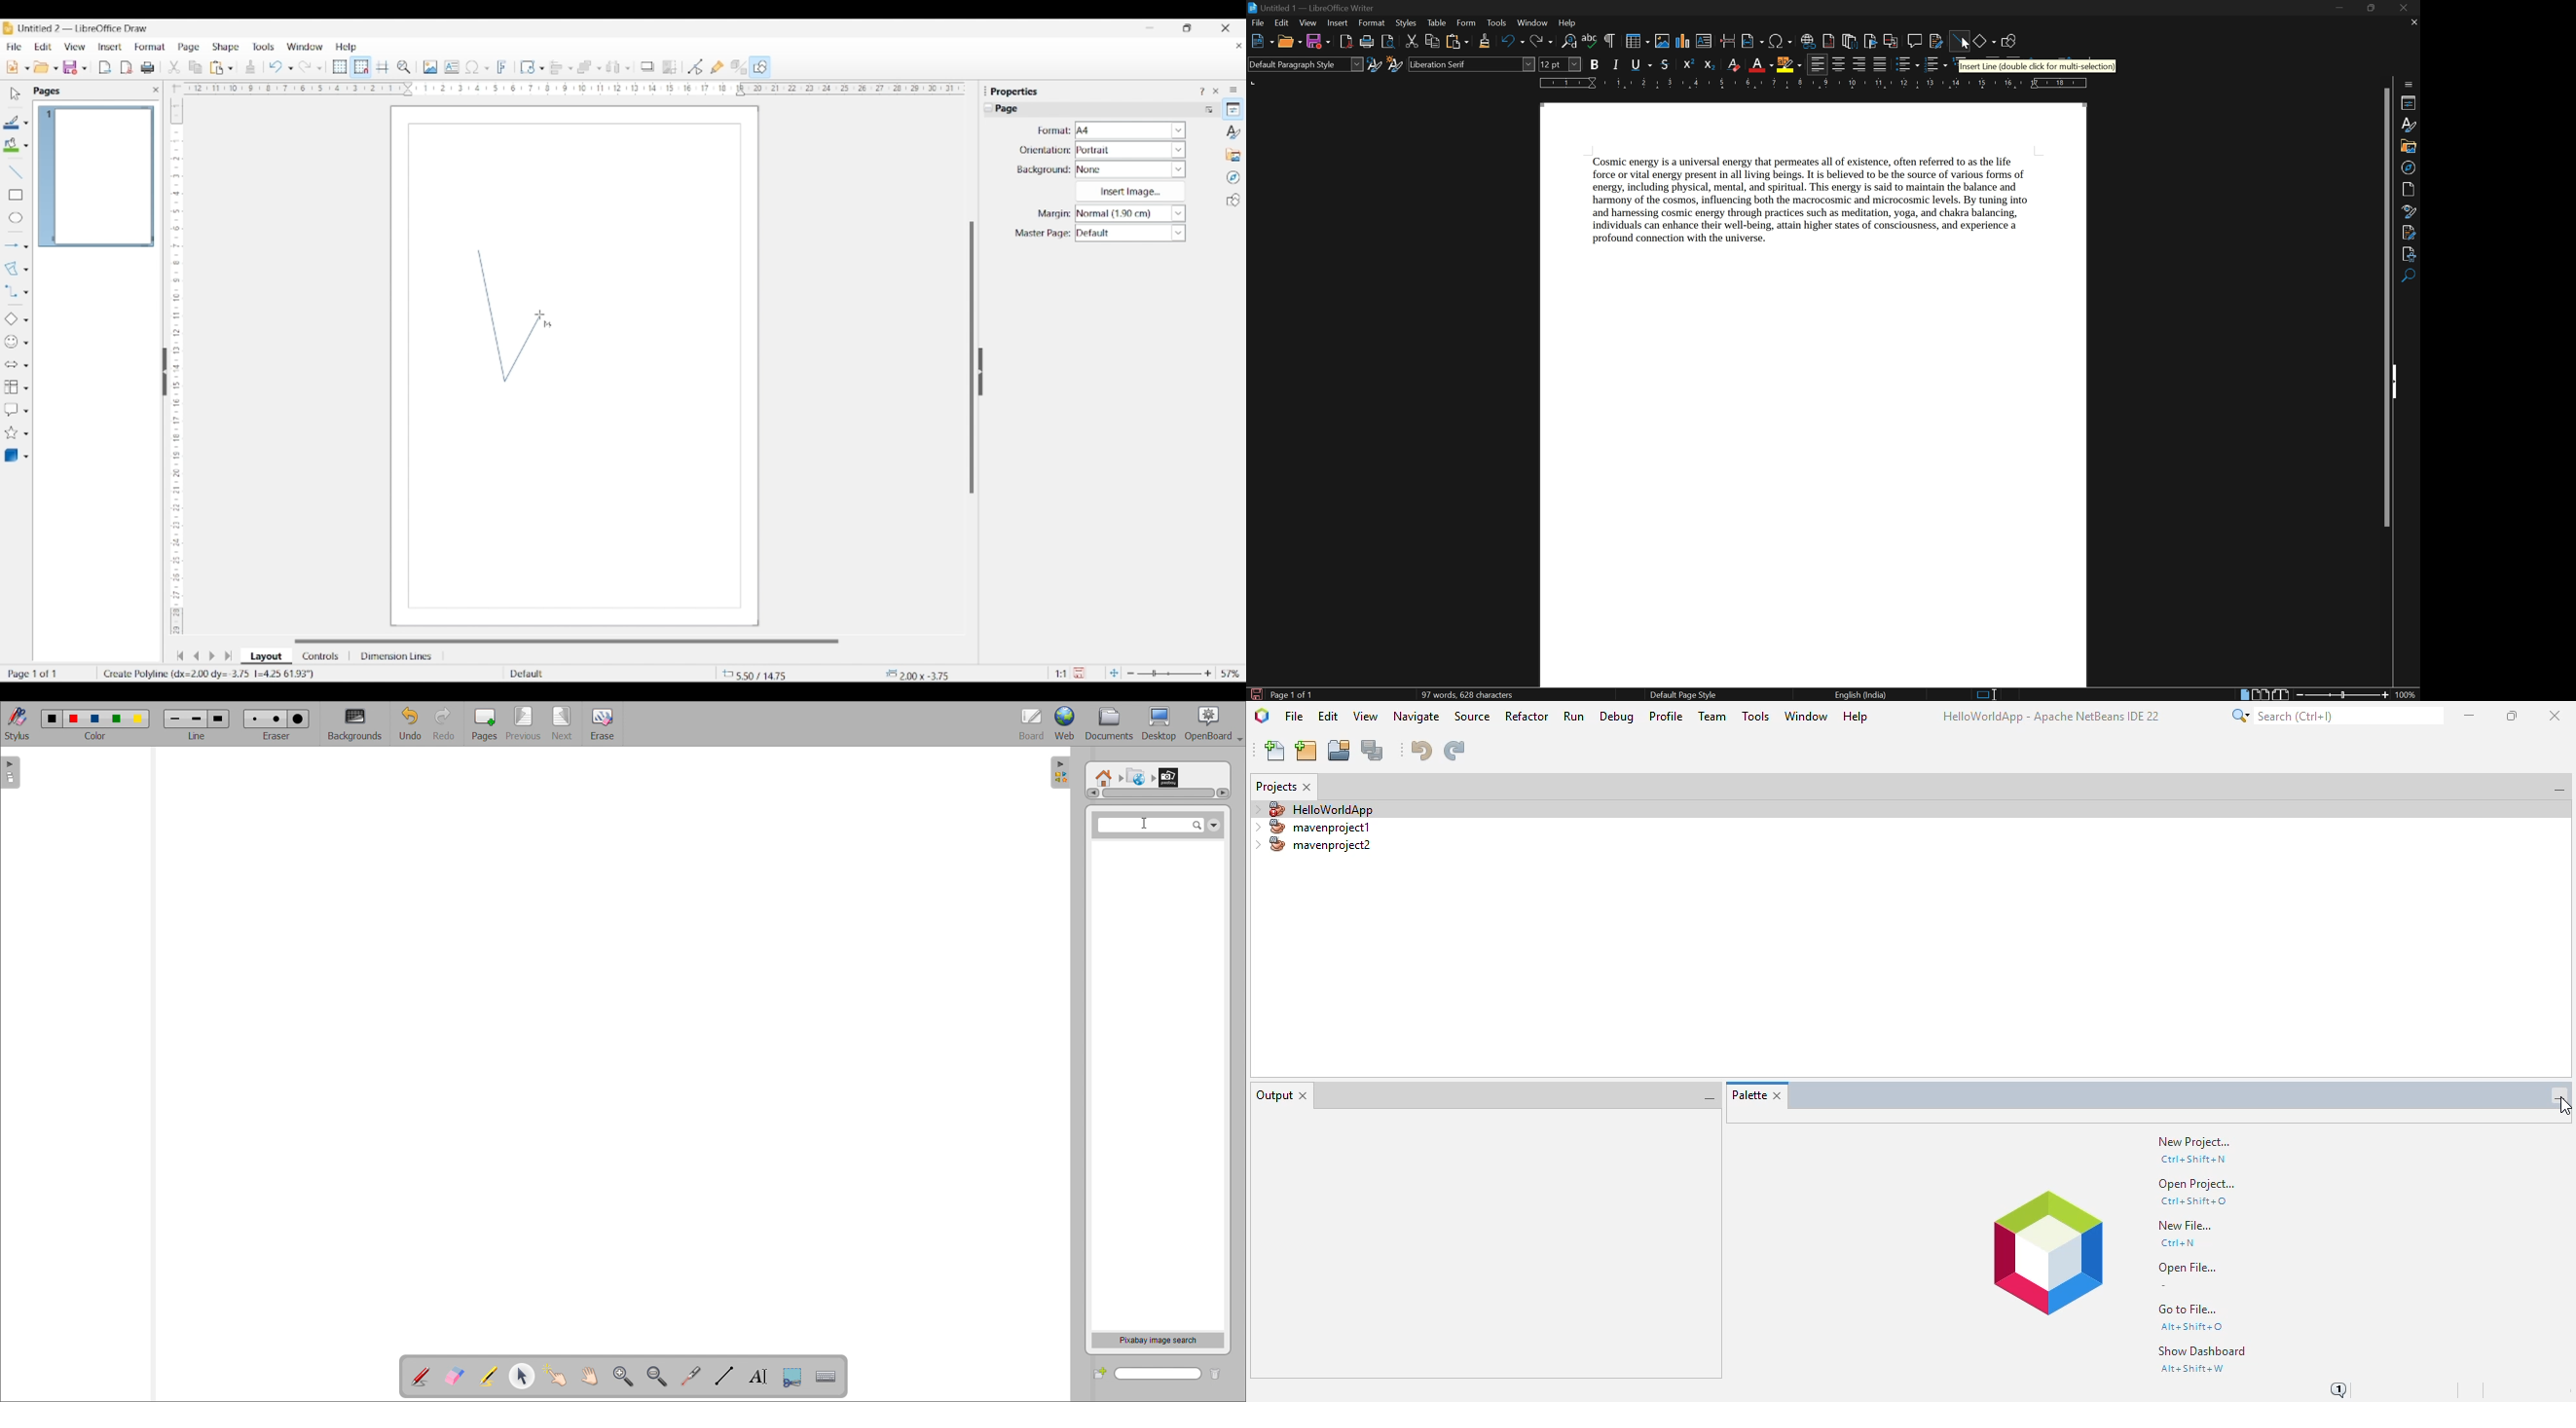  I want to click on English (India), so click(1863, 695).